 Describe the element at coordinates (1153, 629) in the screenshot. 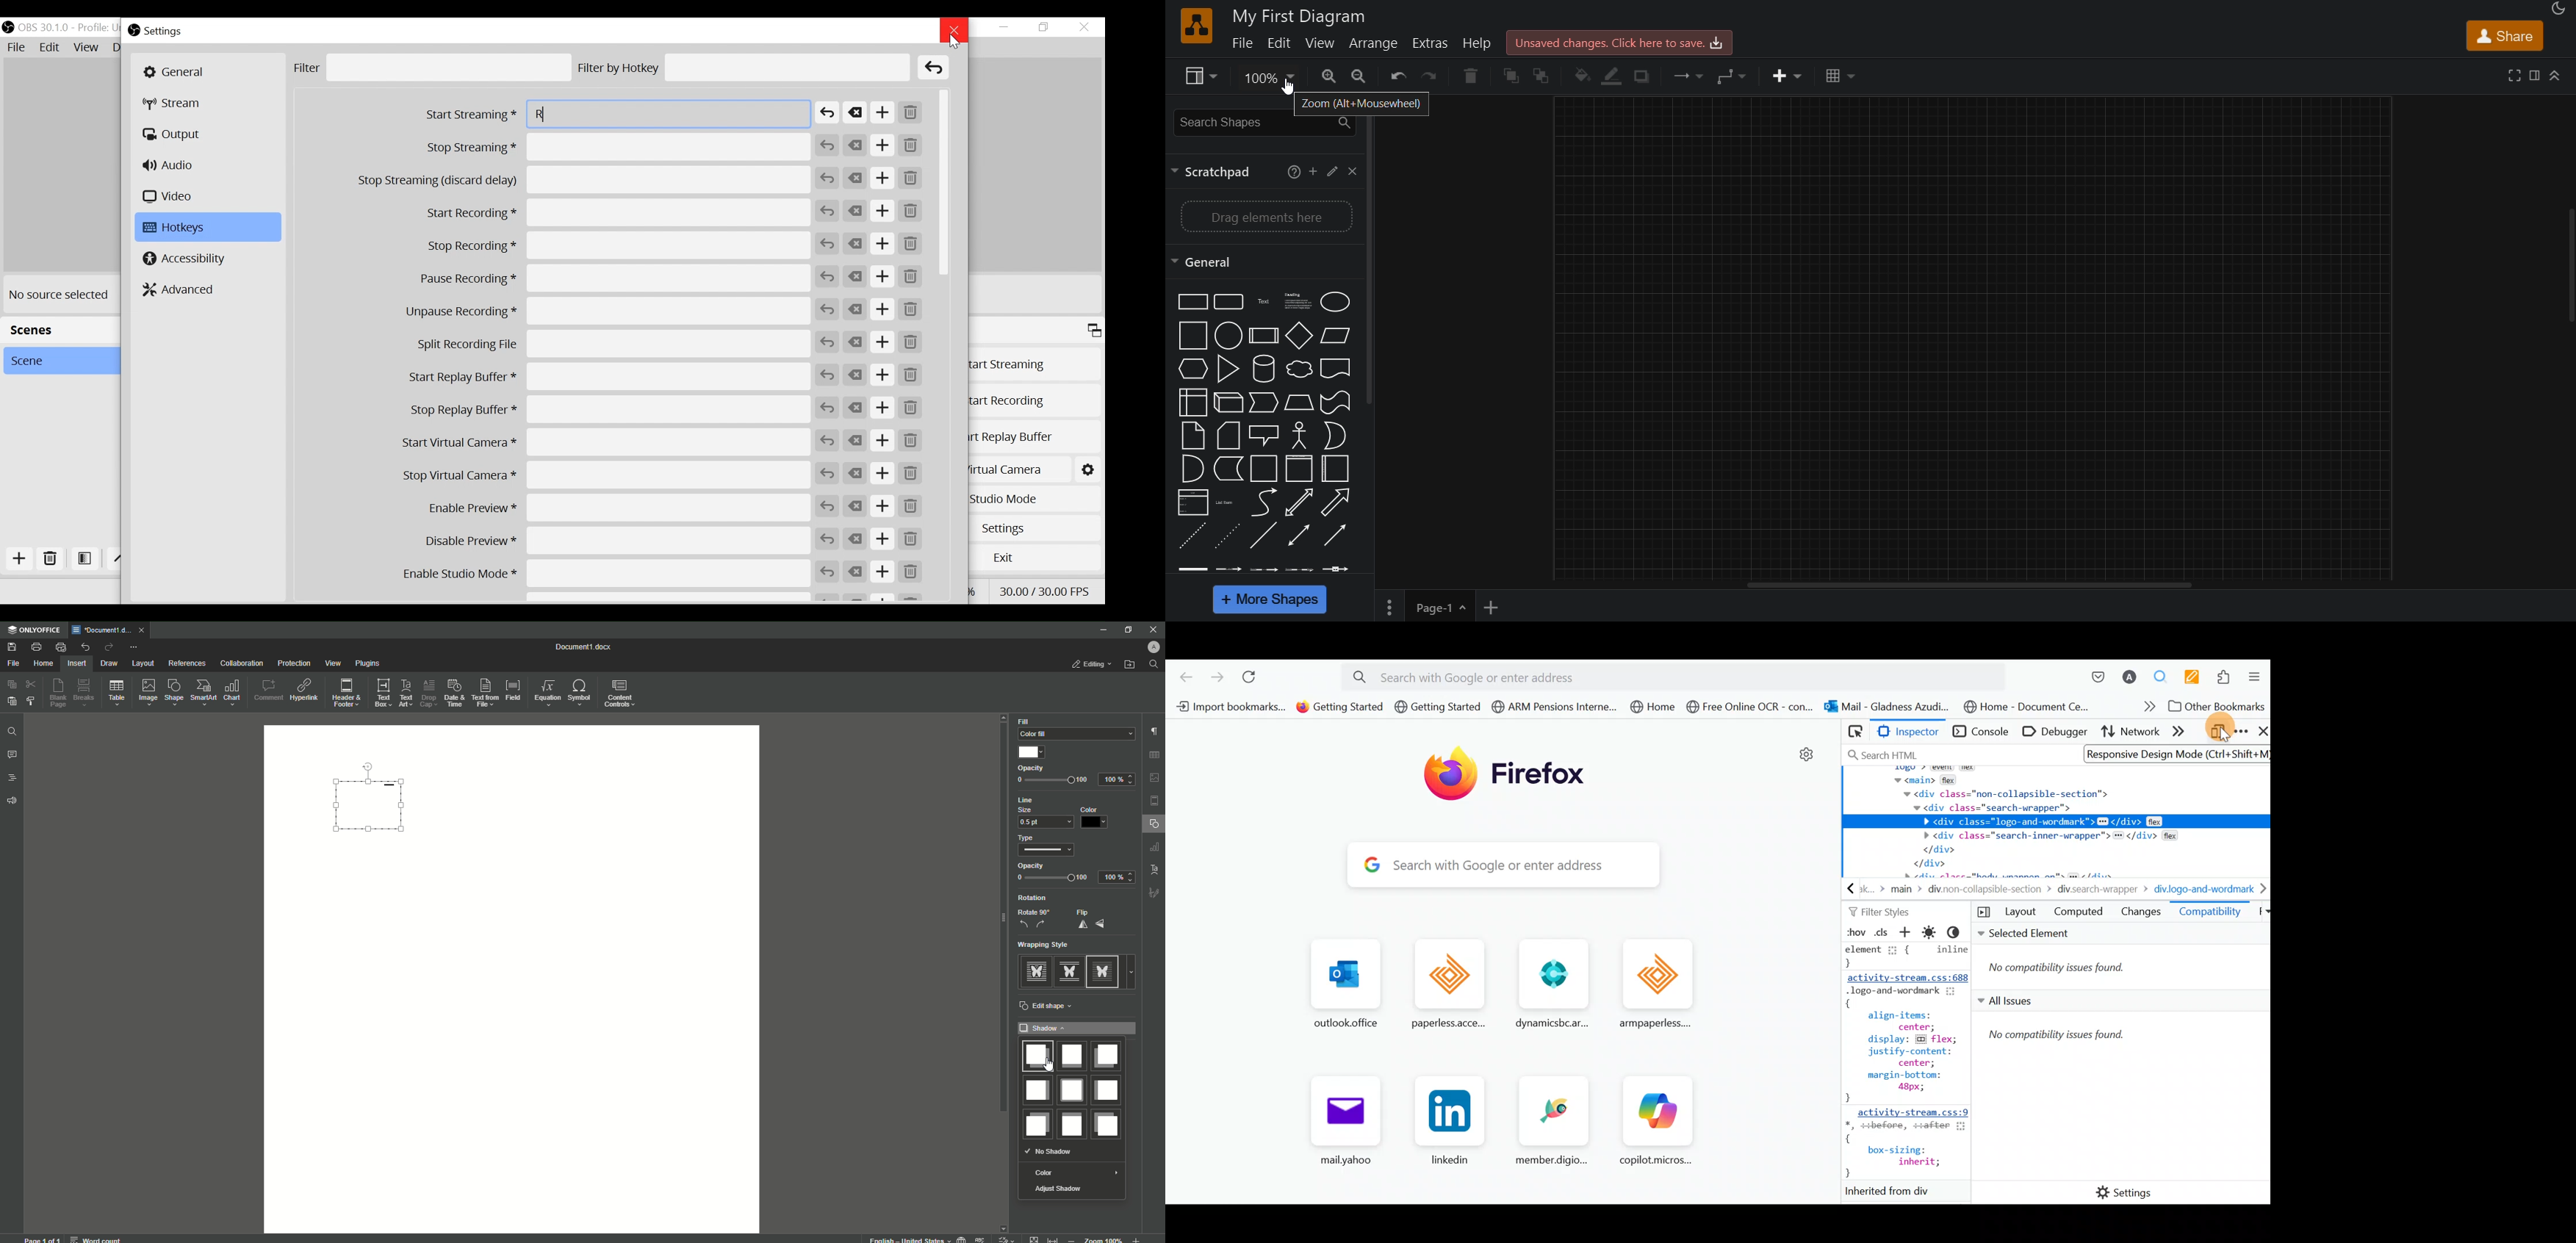

I see `Close` at that location.